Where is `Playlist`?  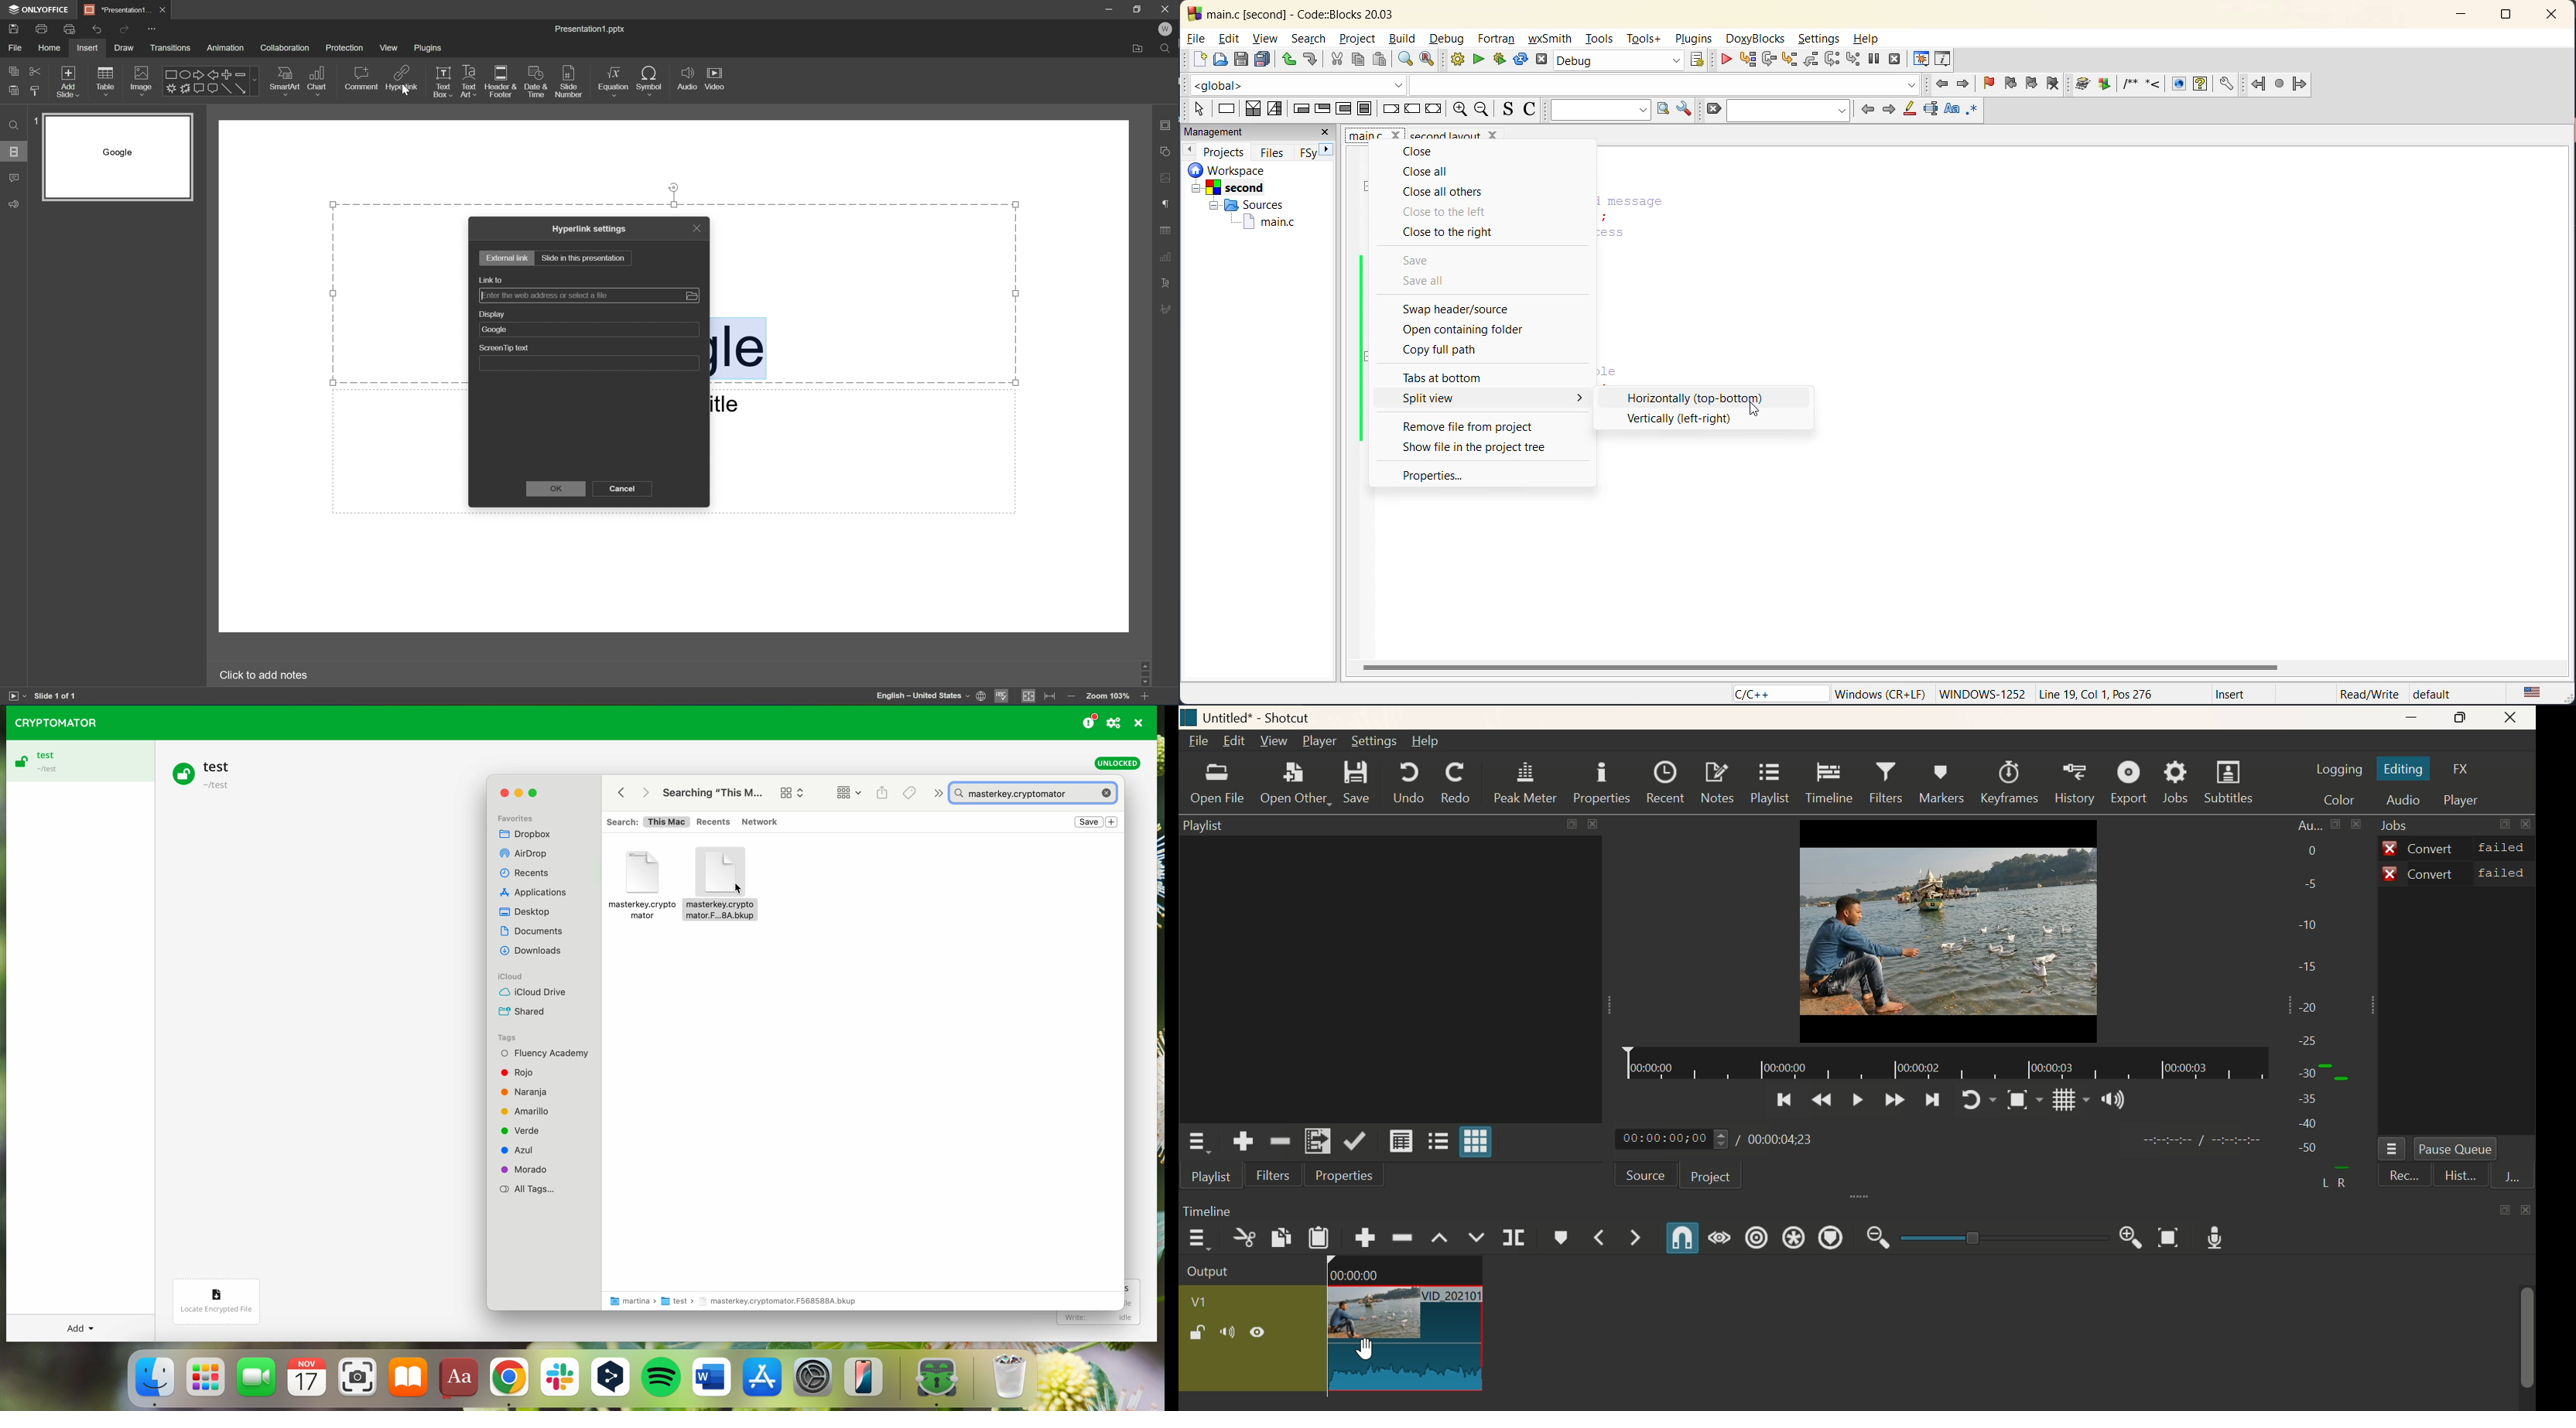
Playlist is located at coordinates (1210, 1179).